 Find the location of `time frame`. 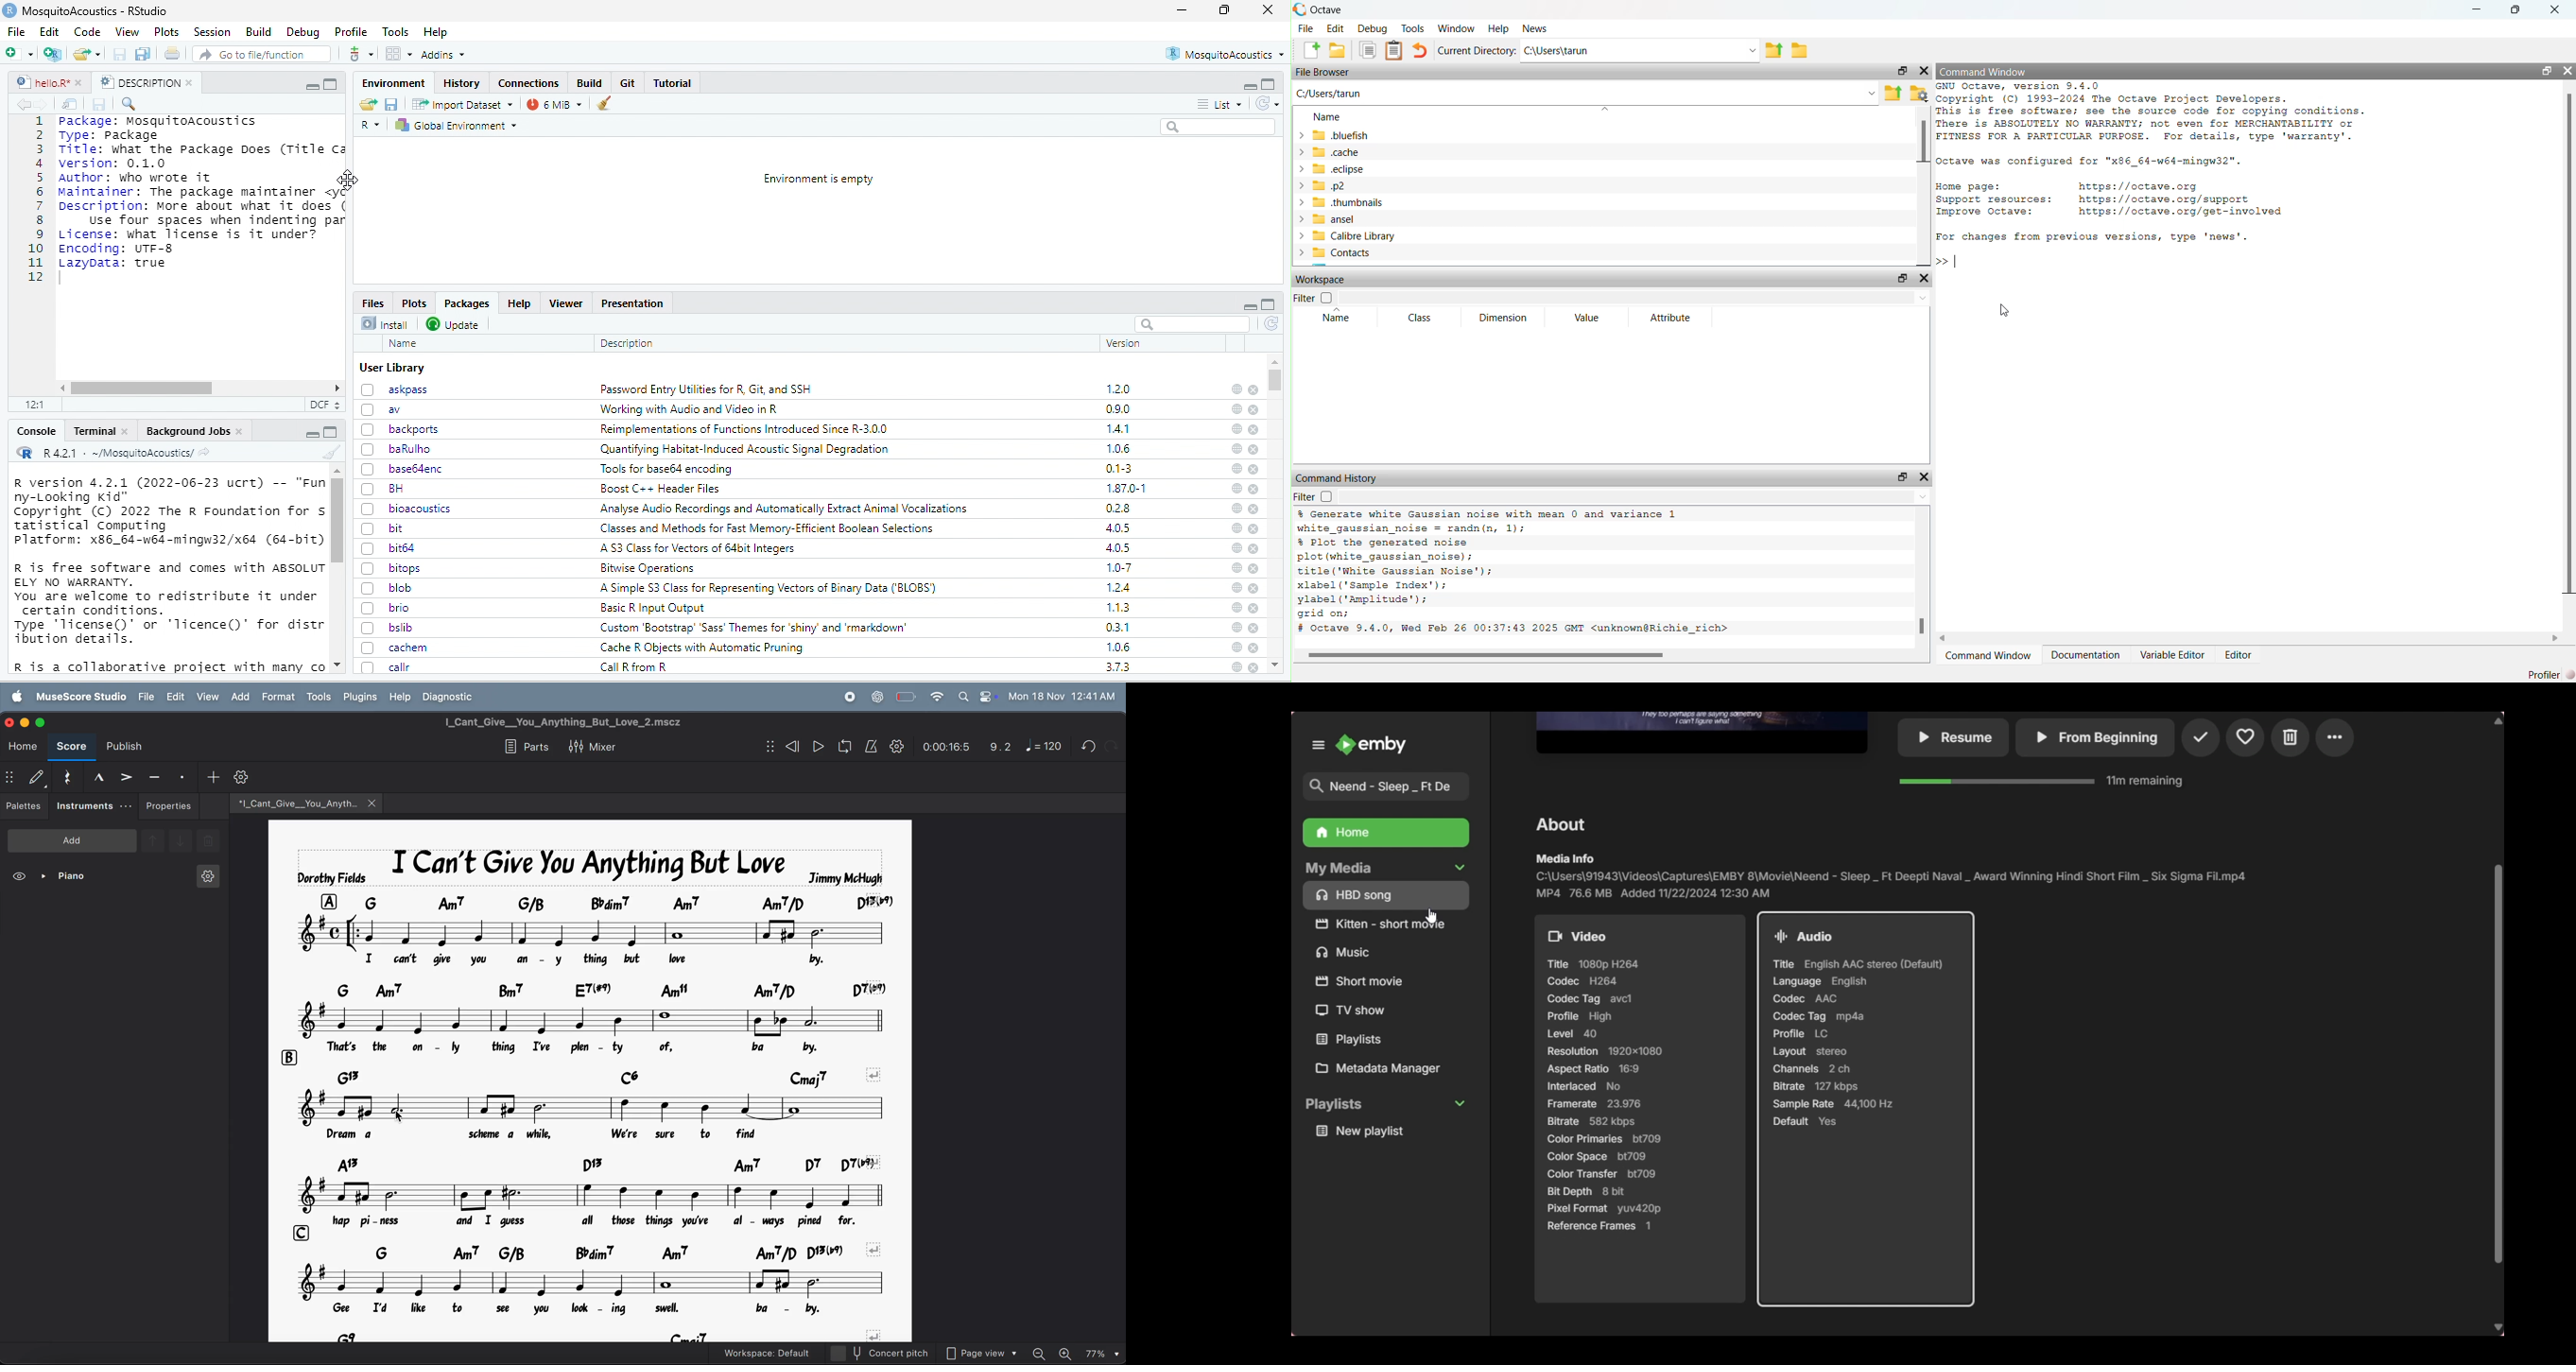

time frame is located at coordinates (943, 748).